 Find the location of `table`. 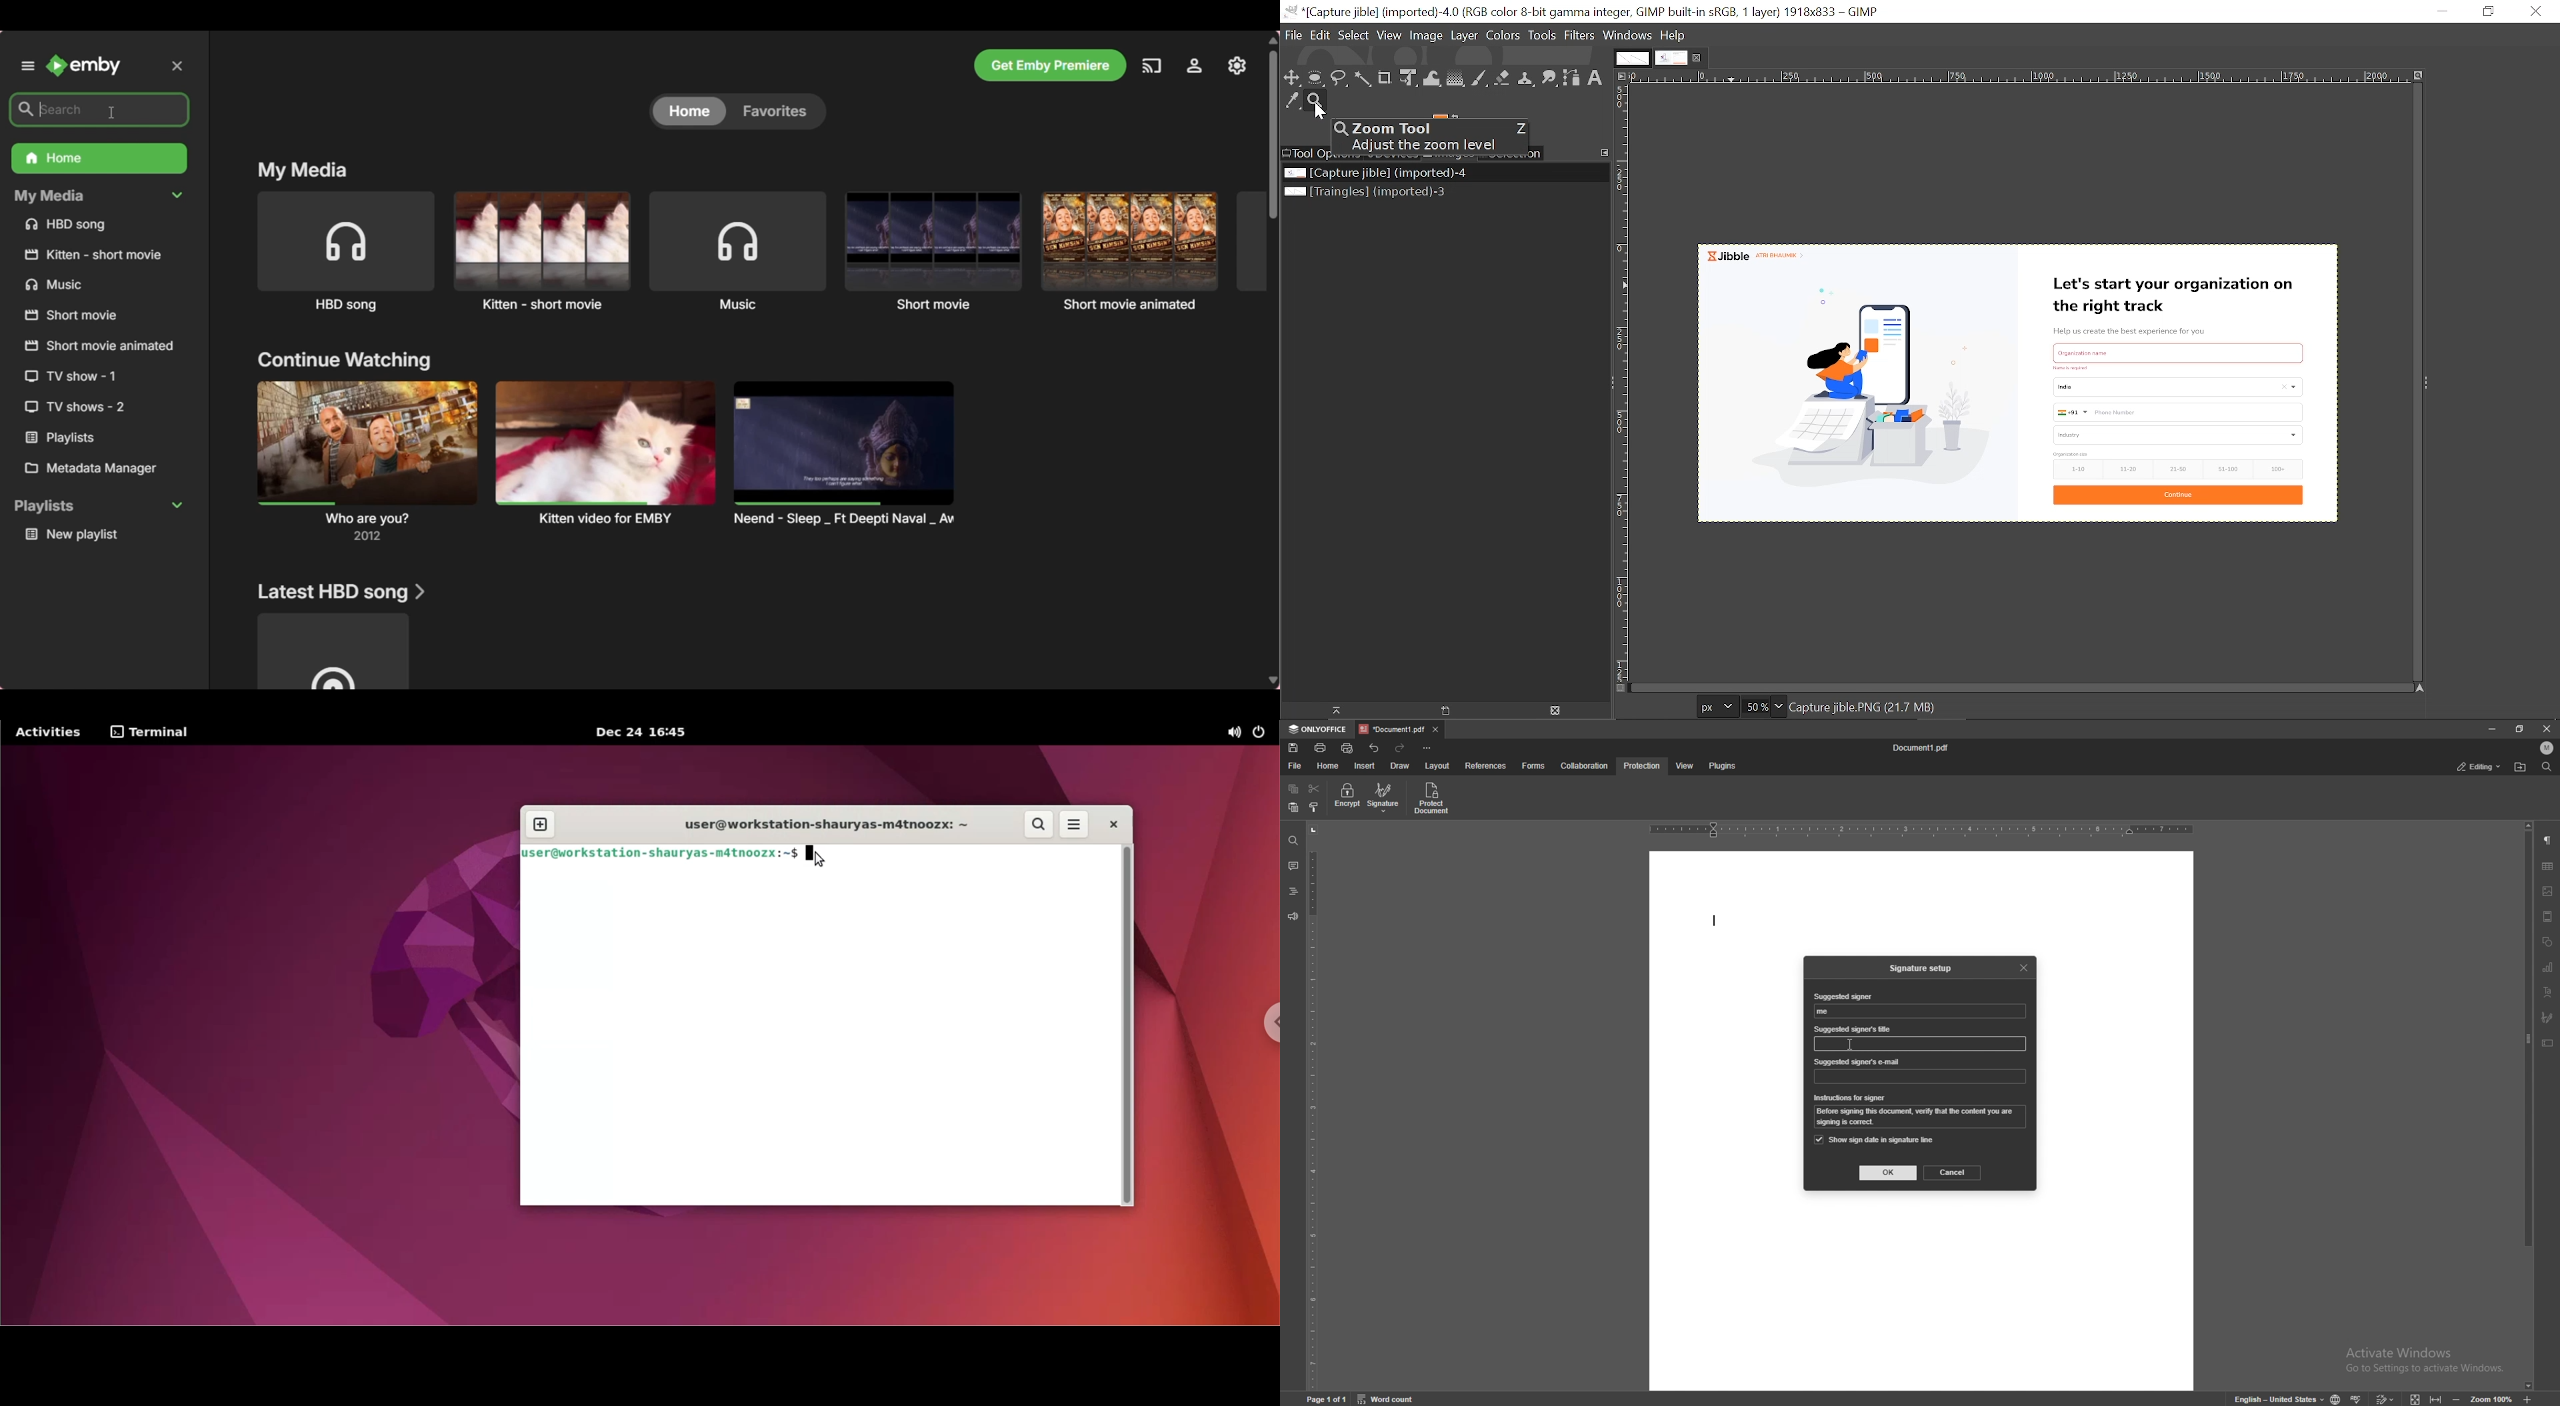

table is located at coordinates (2547, 867).